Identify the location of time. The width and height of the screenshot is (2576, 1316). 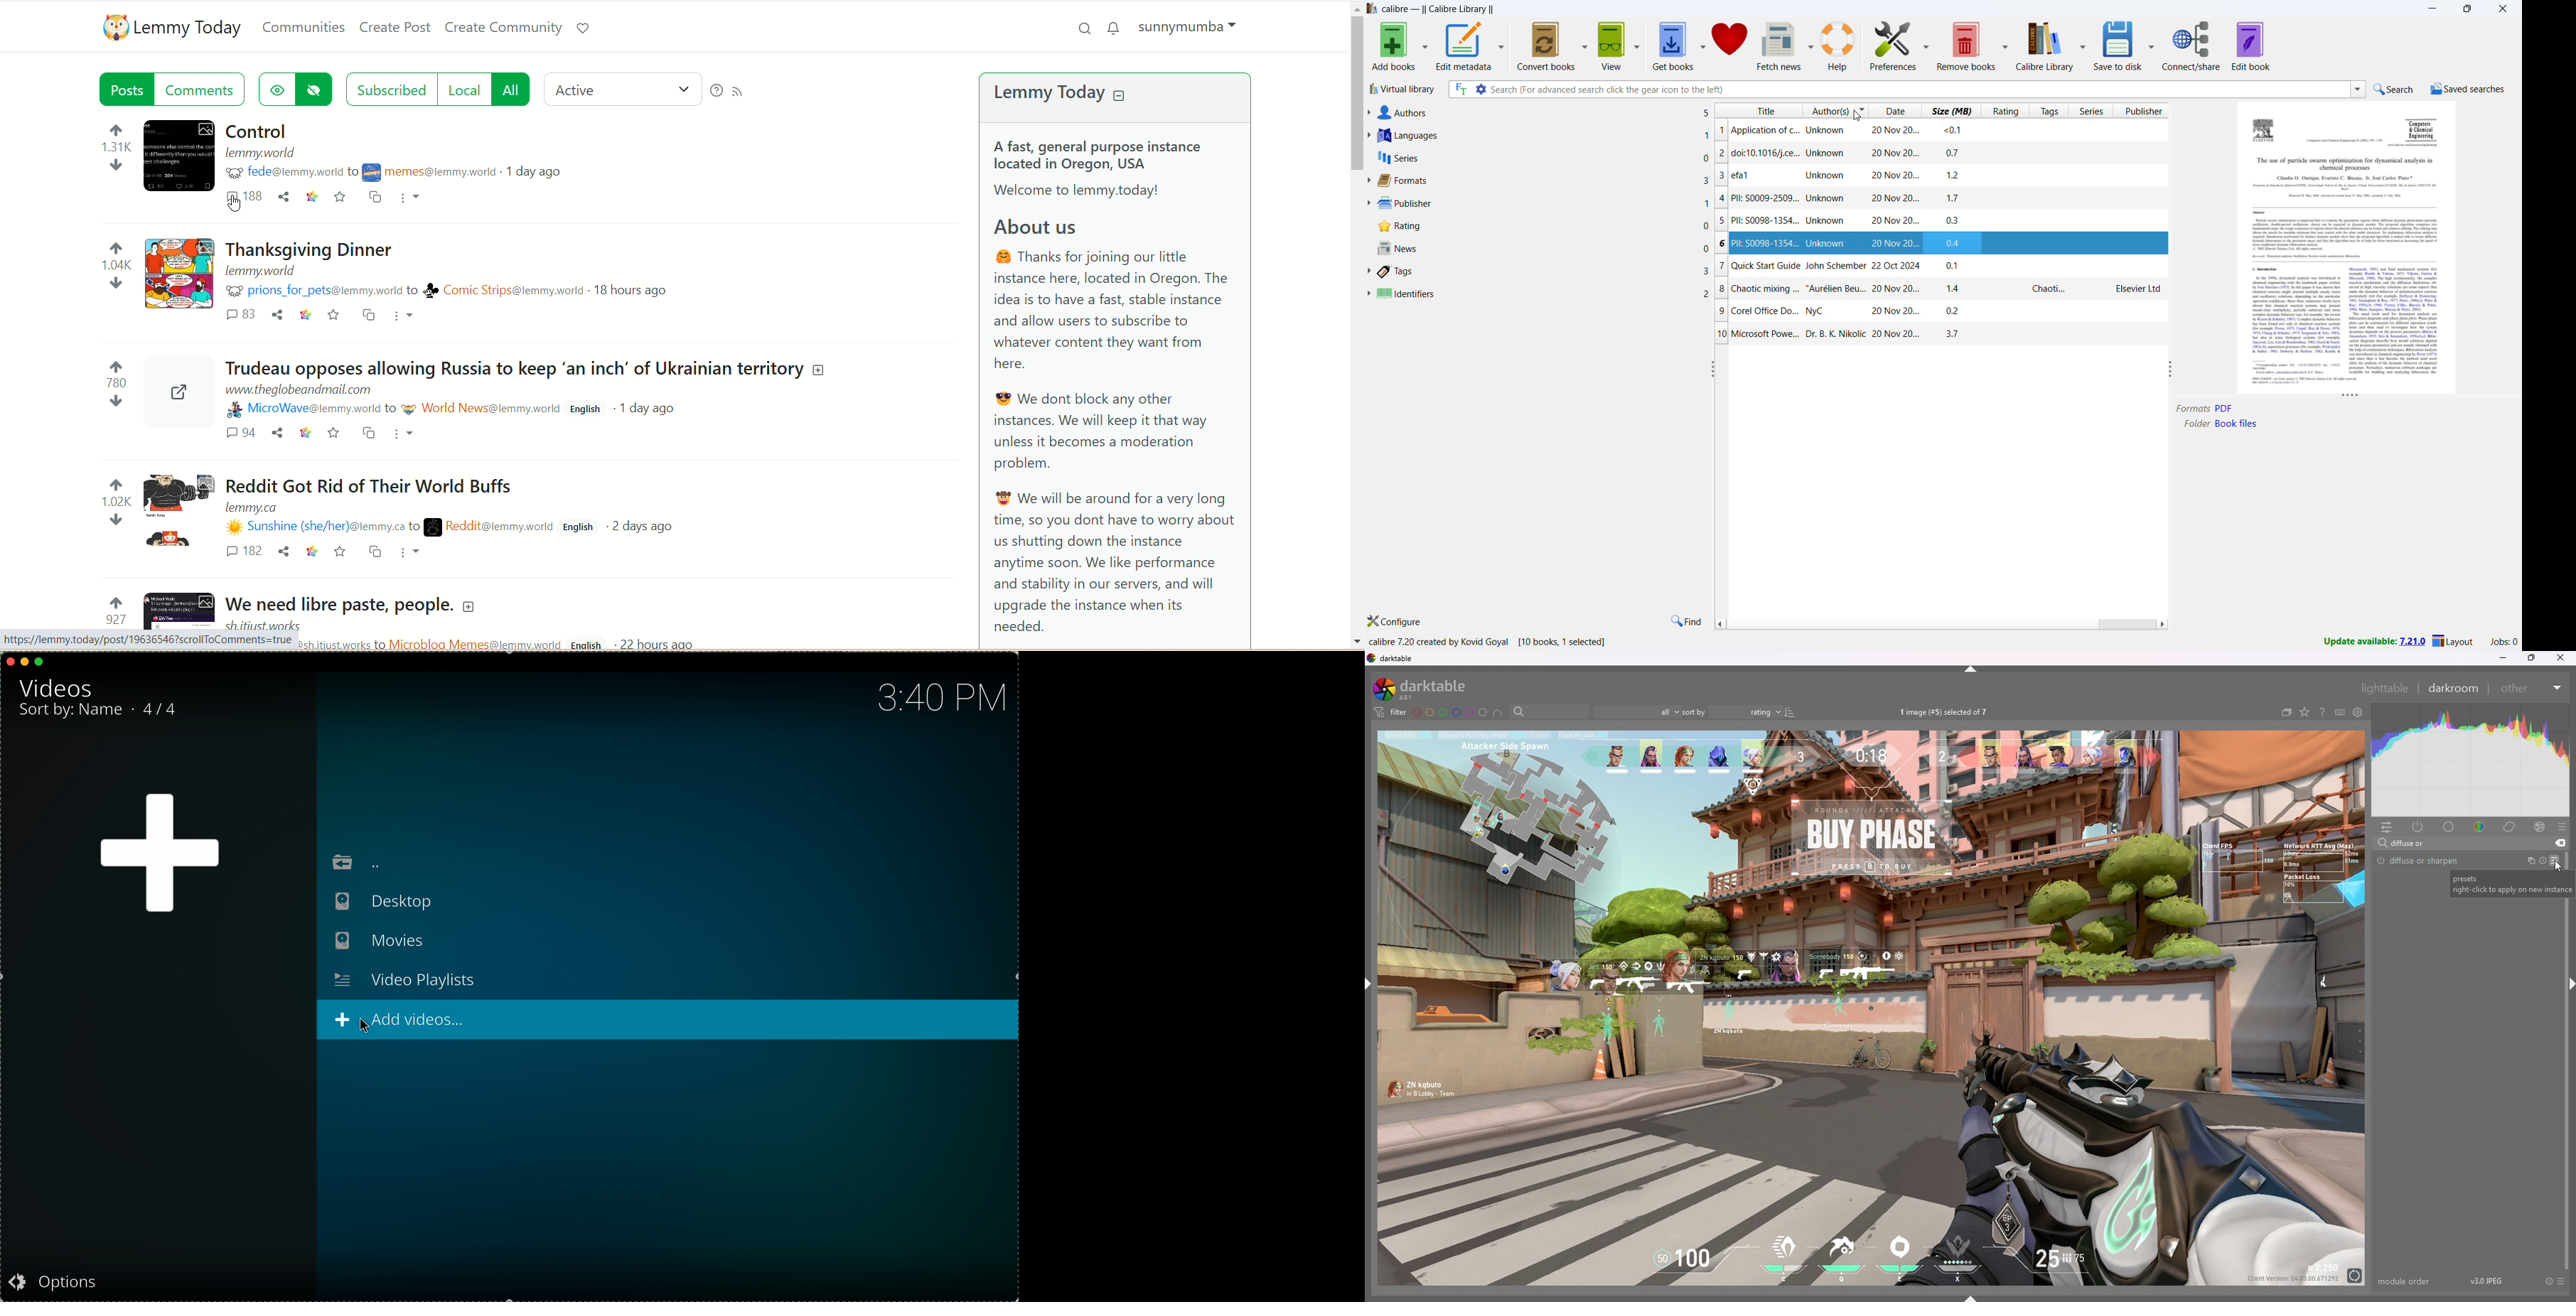
(944, 699).